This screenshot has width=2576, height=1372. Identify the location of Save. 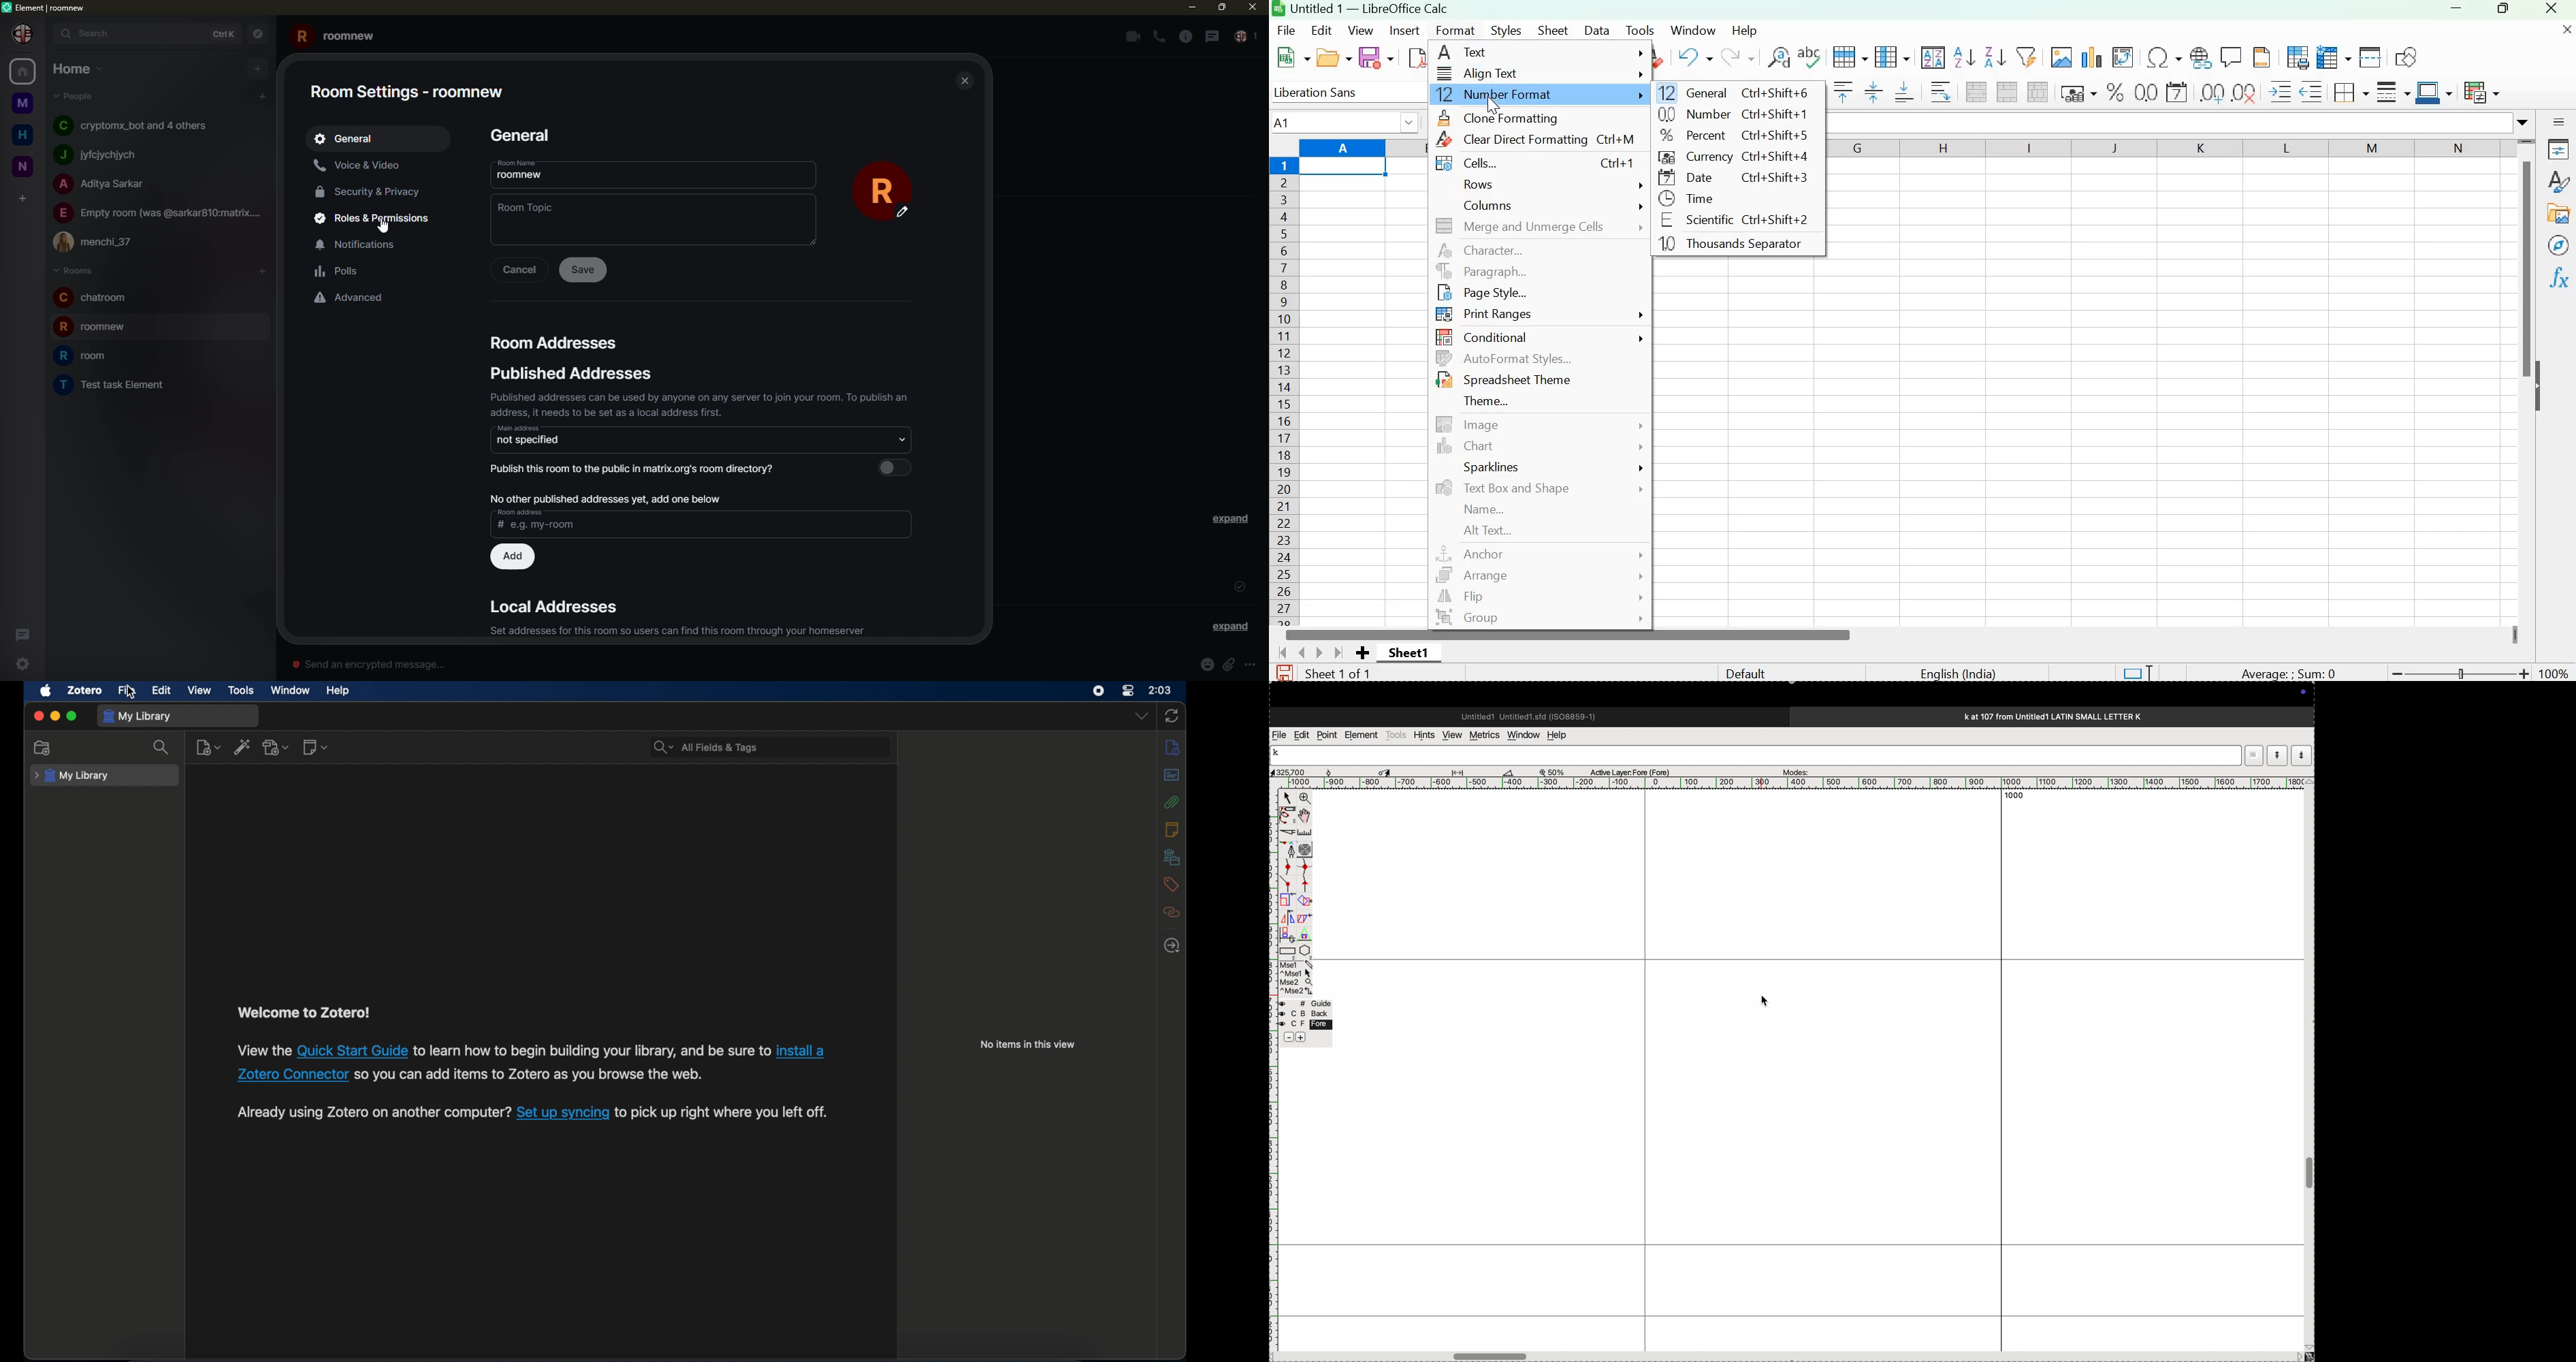
(1376, 58).